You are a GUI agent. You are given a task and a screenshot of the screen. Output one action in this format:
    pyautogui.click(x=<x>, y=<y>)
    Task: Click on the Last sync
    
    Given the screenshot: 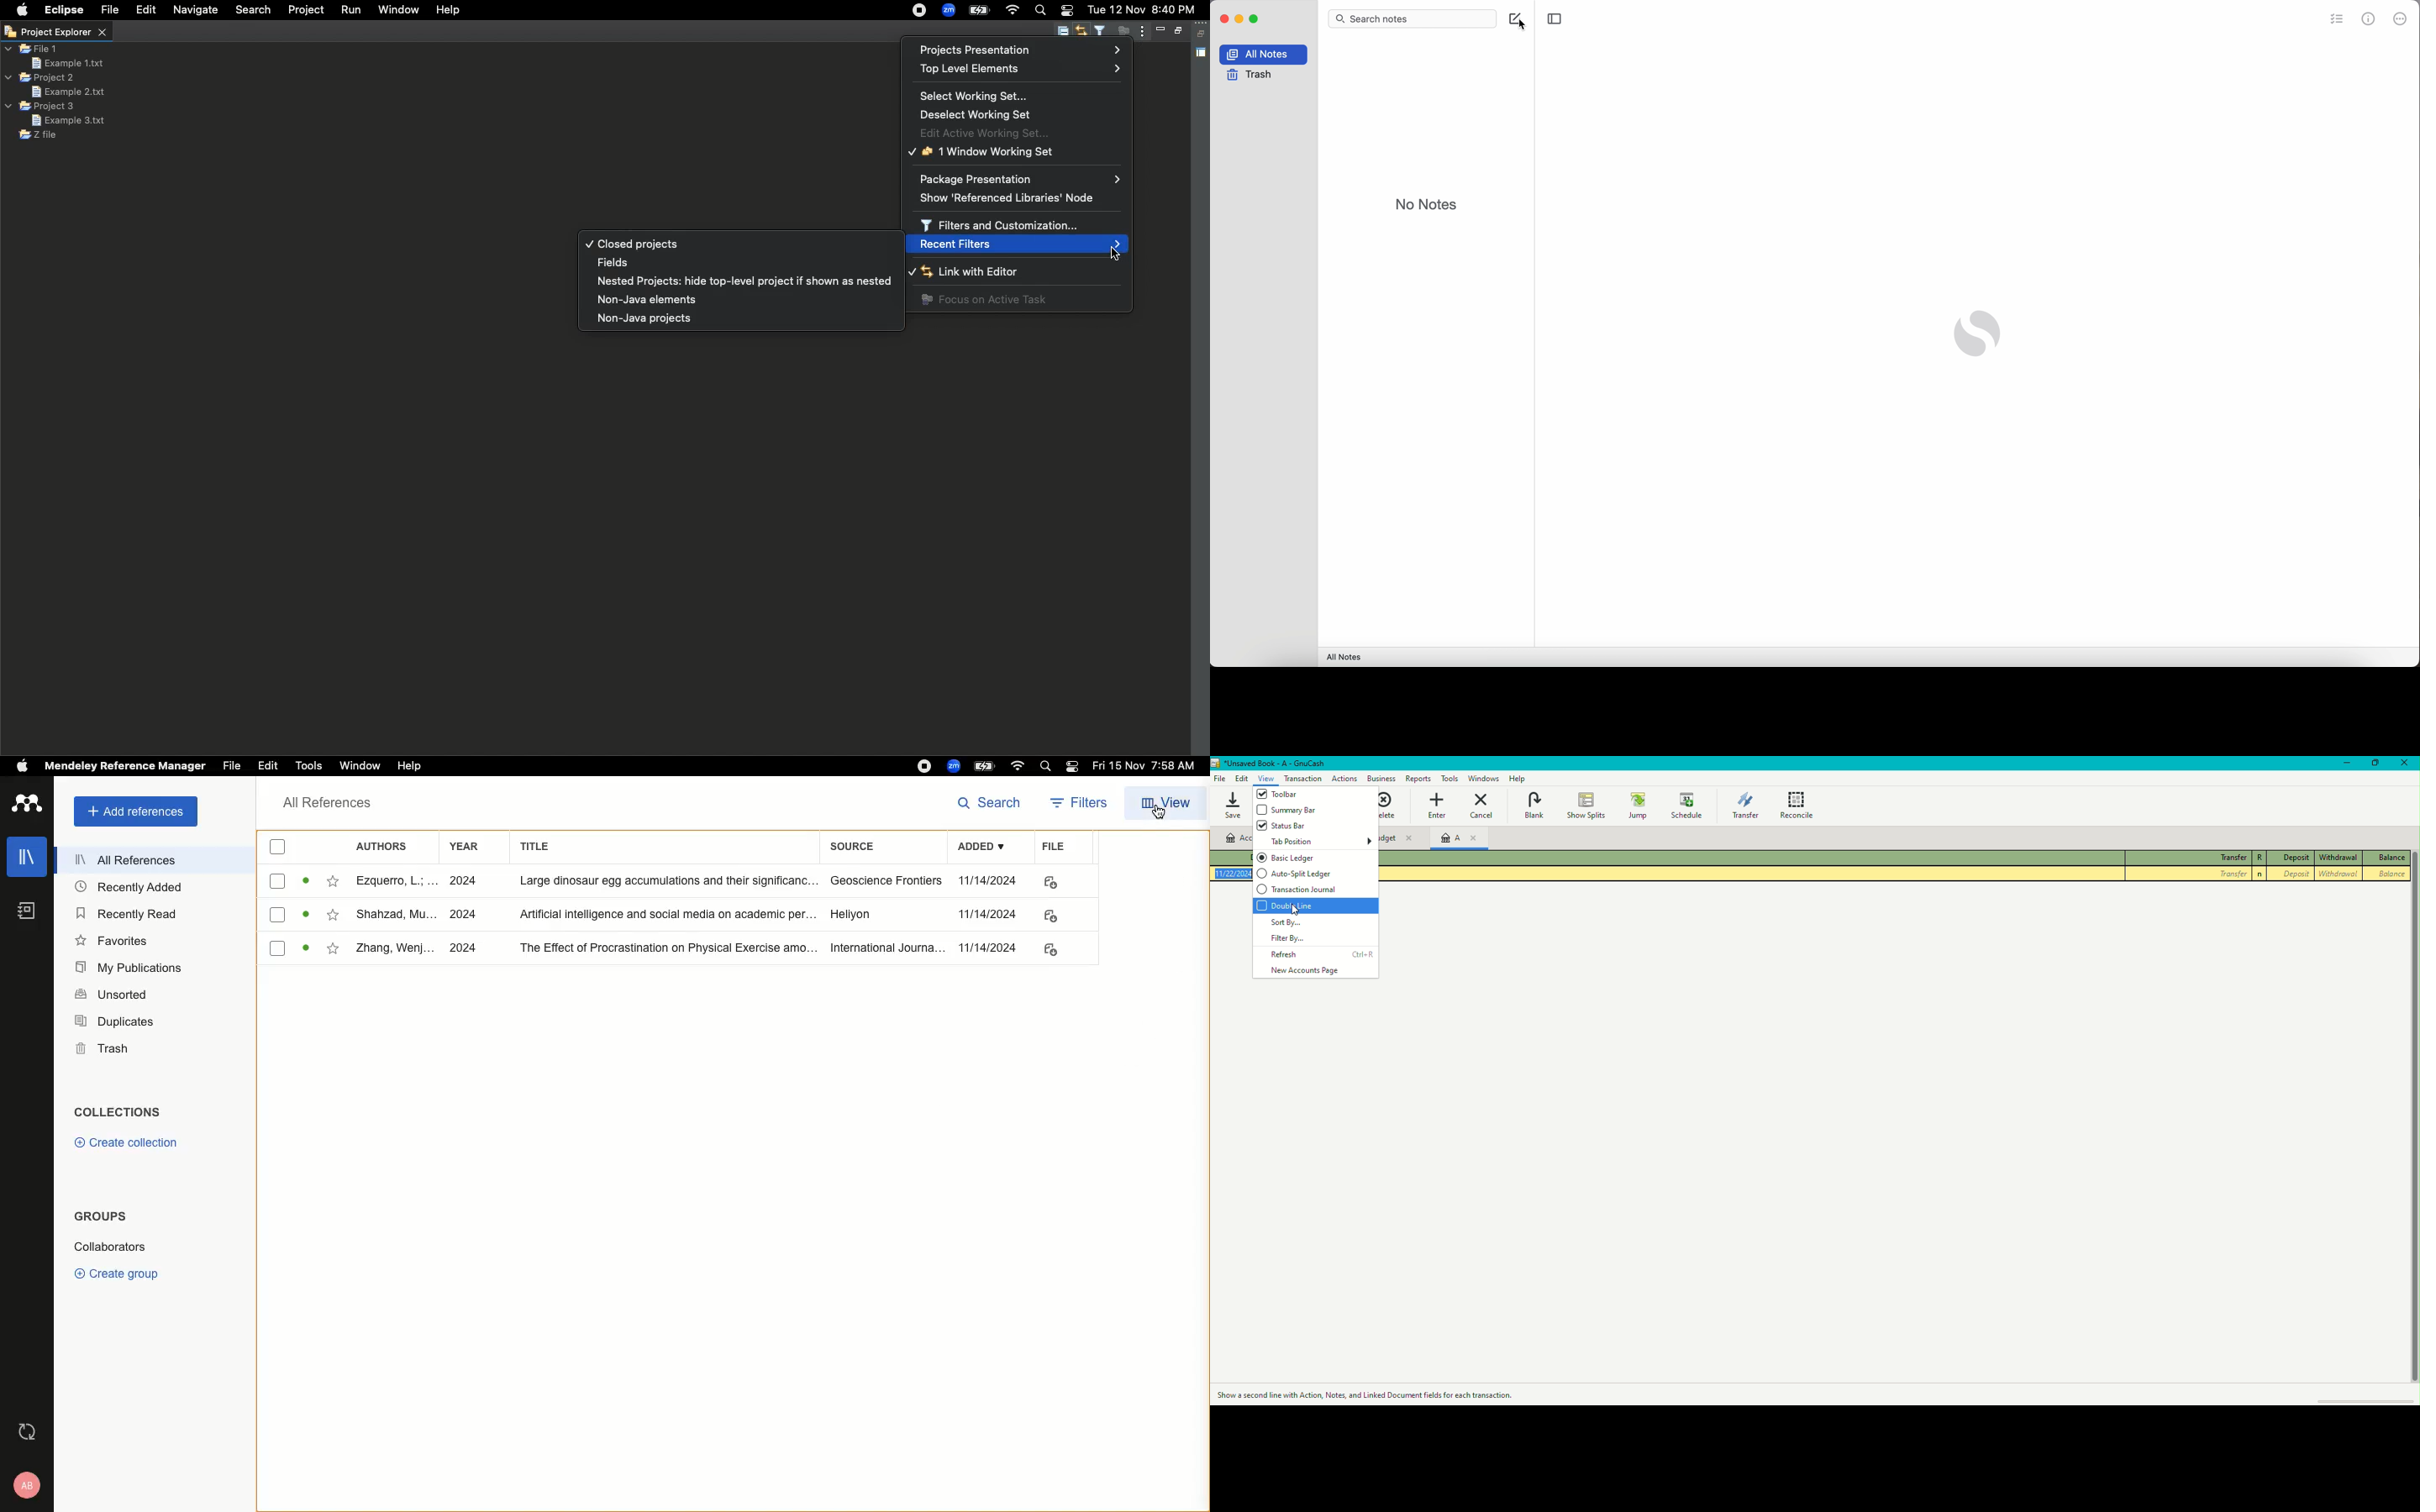 What is the action you would take?
    pyautogui.click(x=25, y=1432)
    